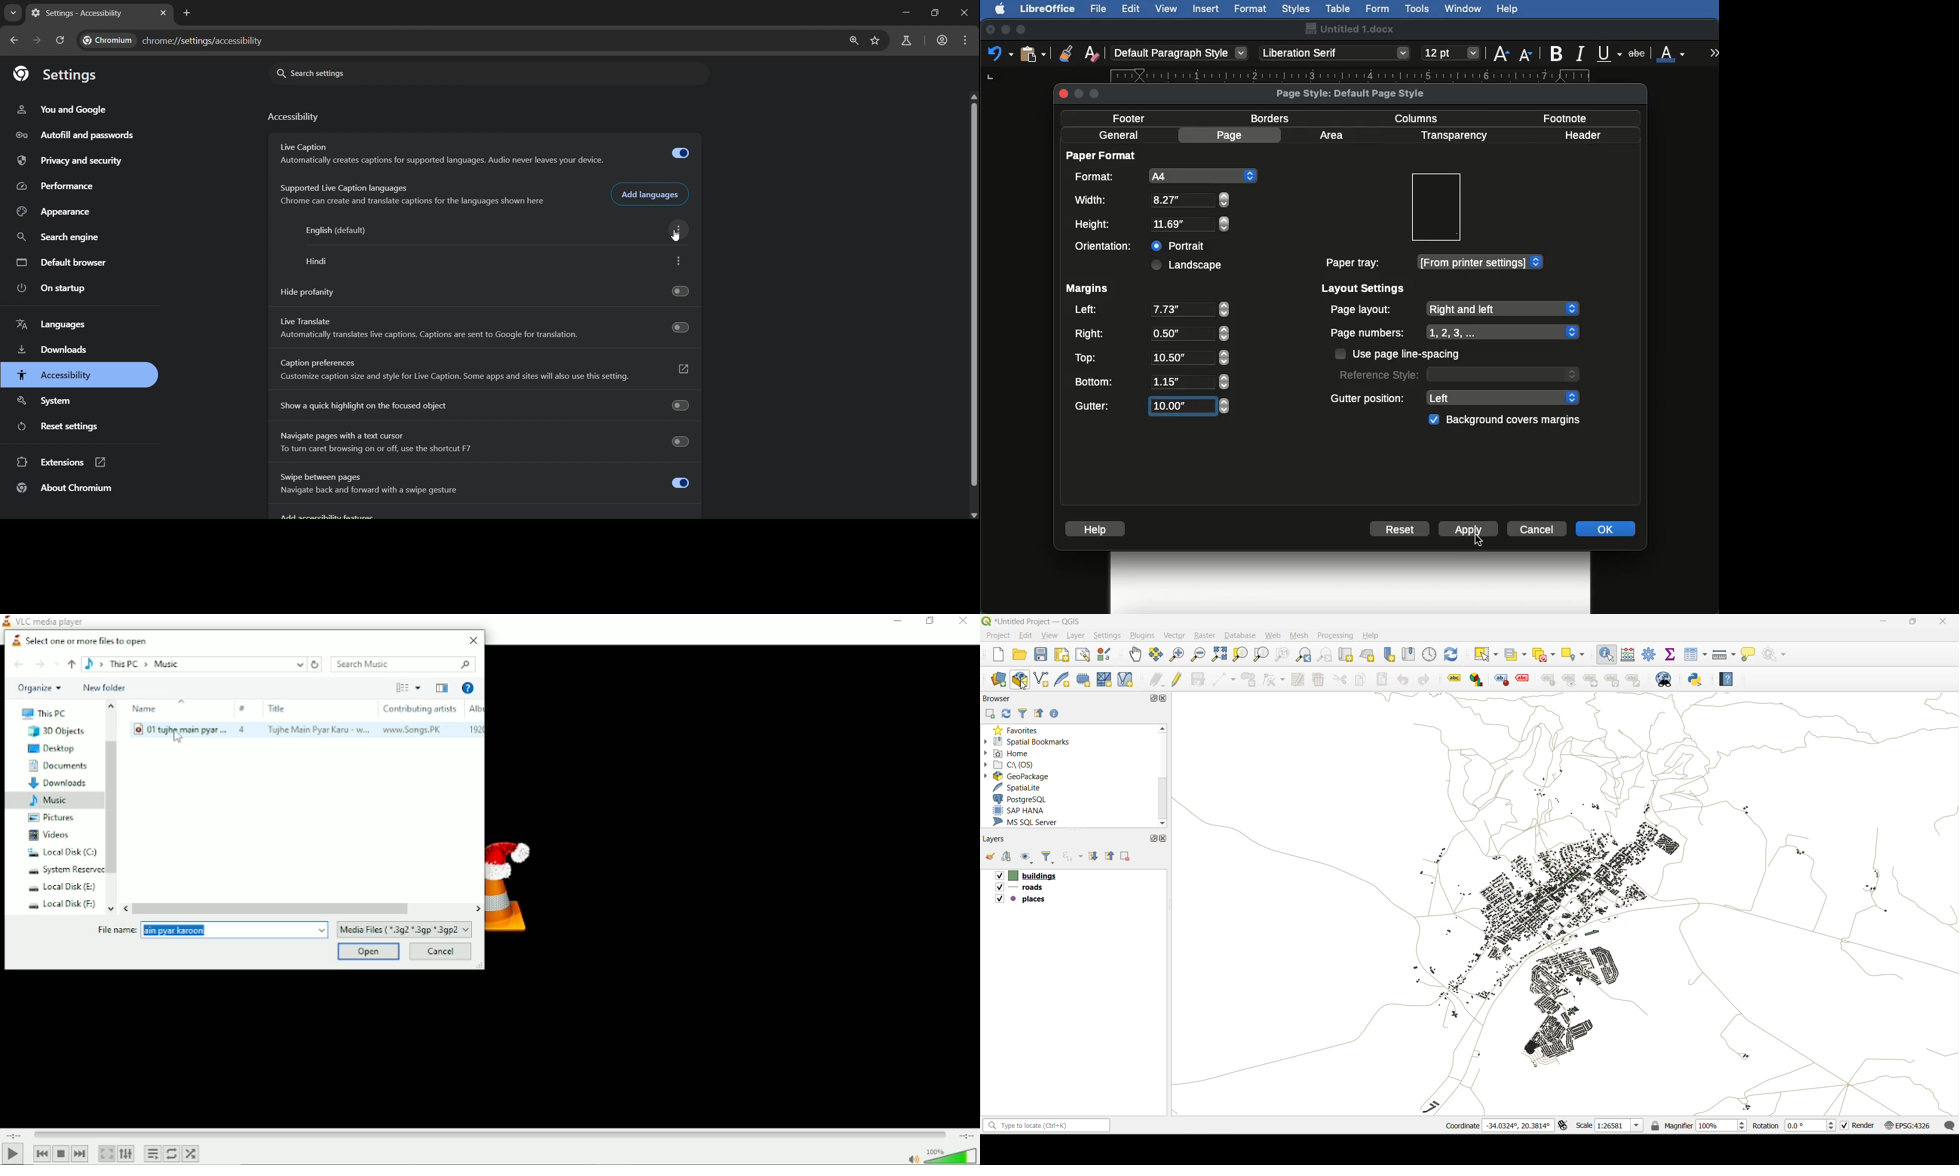  What do you see at coordinates (1011, 753) in the screenshot?
I see `home` at bounding box center [1011, 753].